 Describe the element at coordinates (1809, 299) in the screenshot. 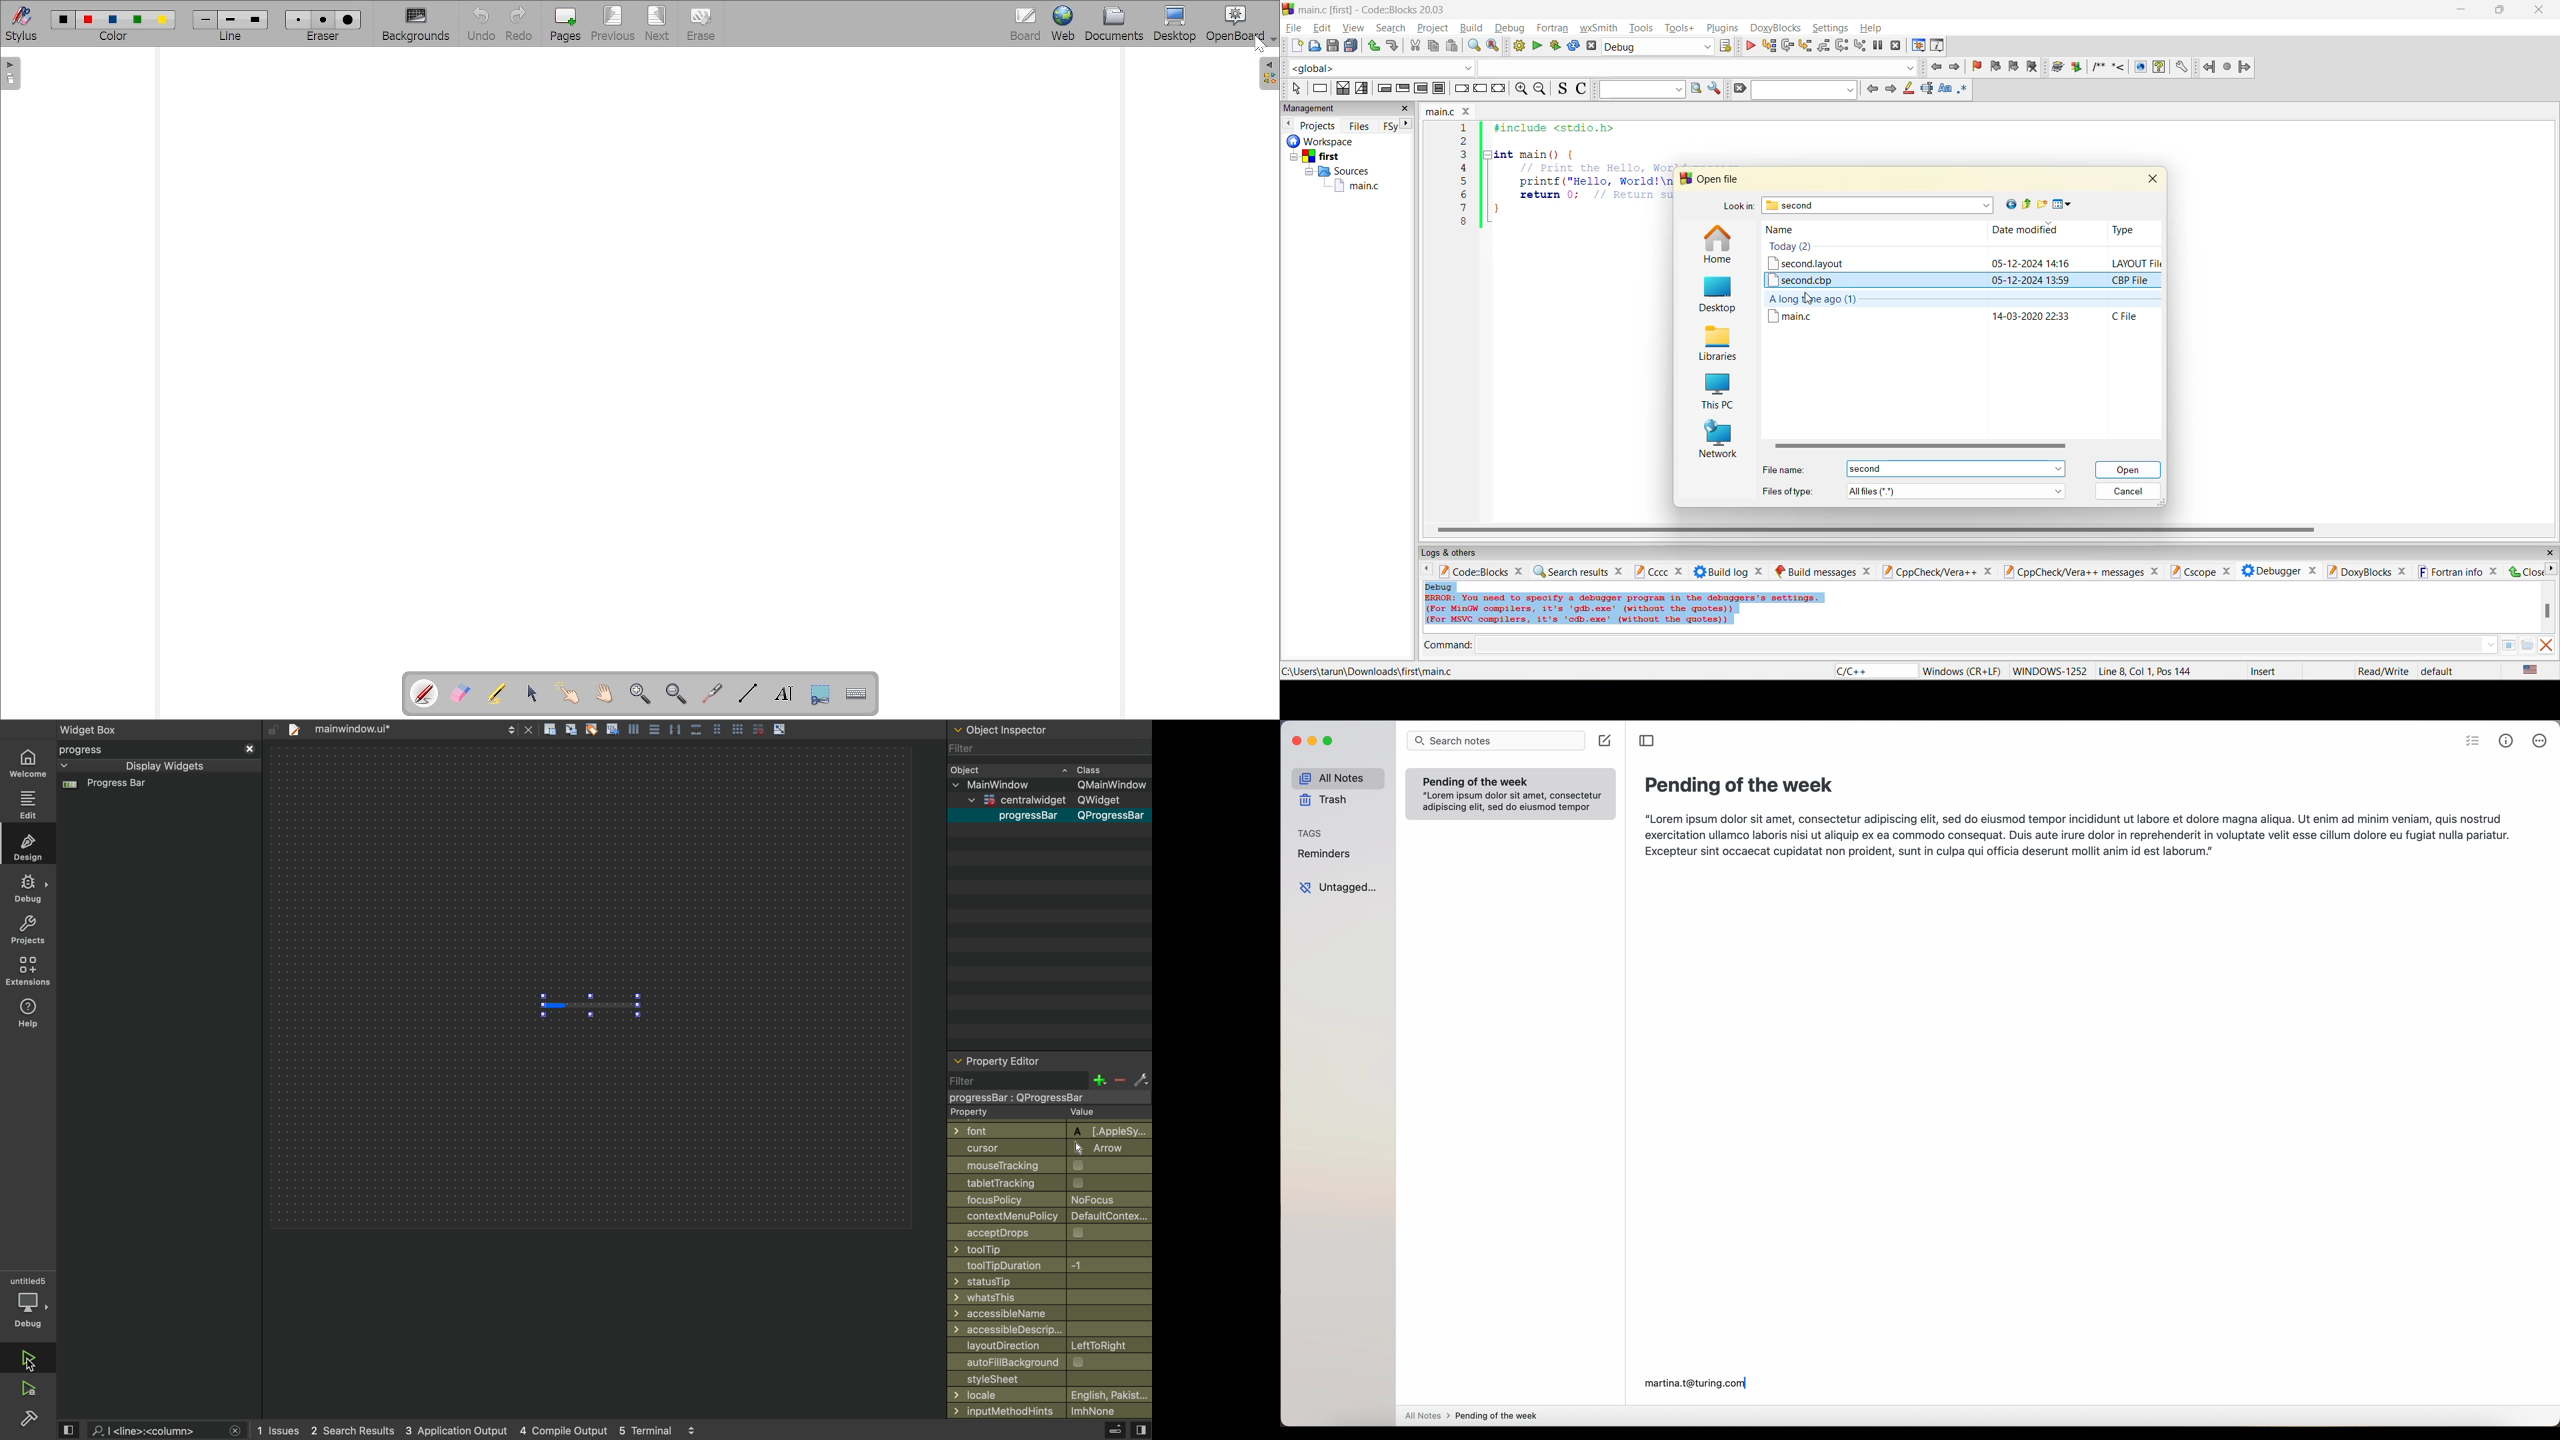

I see `cursor` at that location.